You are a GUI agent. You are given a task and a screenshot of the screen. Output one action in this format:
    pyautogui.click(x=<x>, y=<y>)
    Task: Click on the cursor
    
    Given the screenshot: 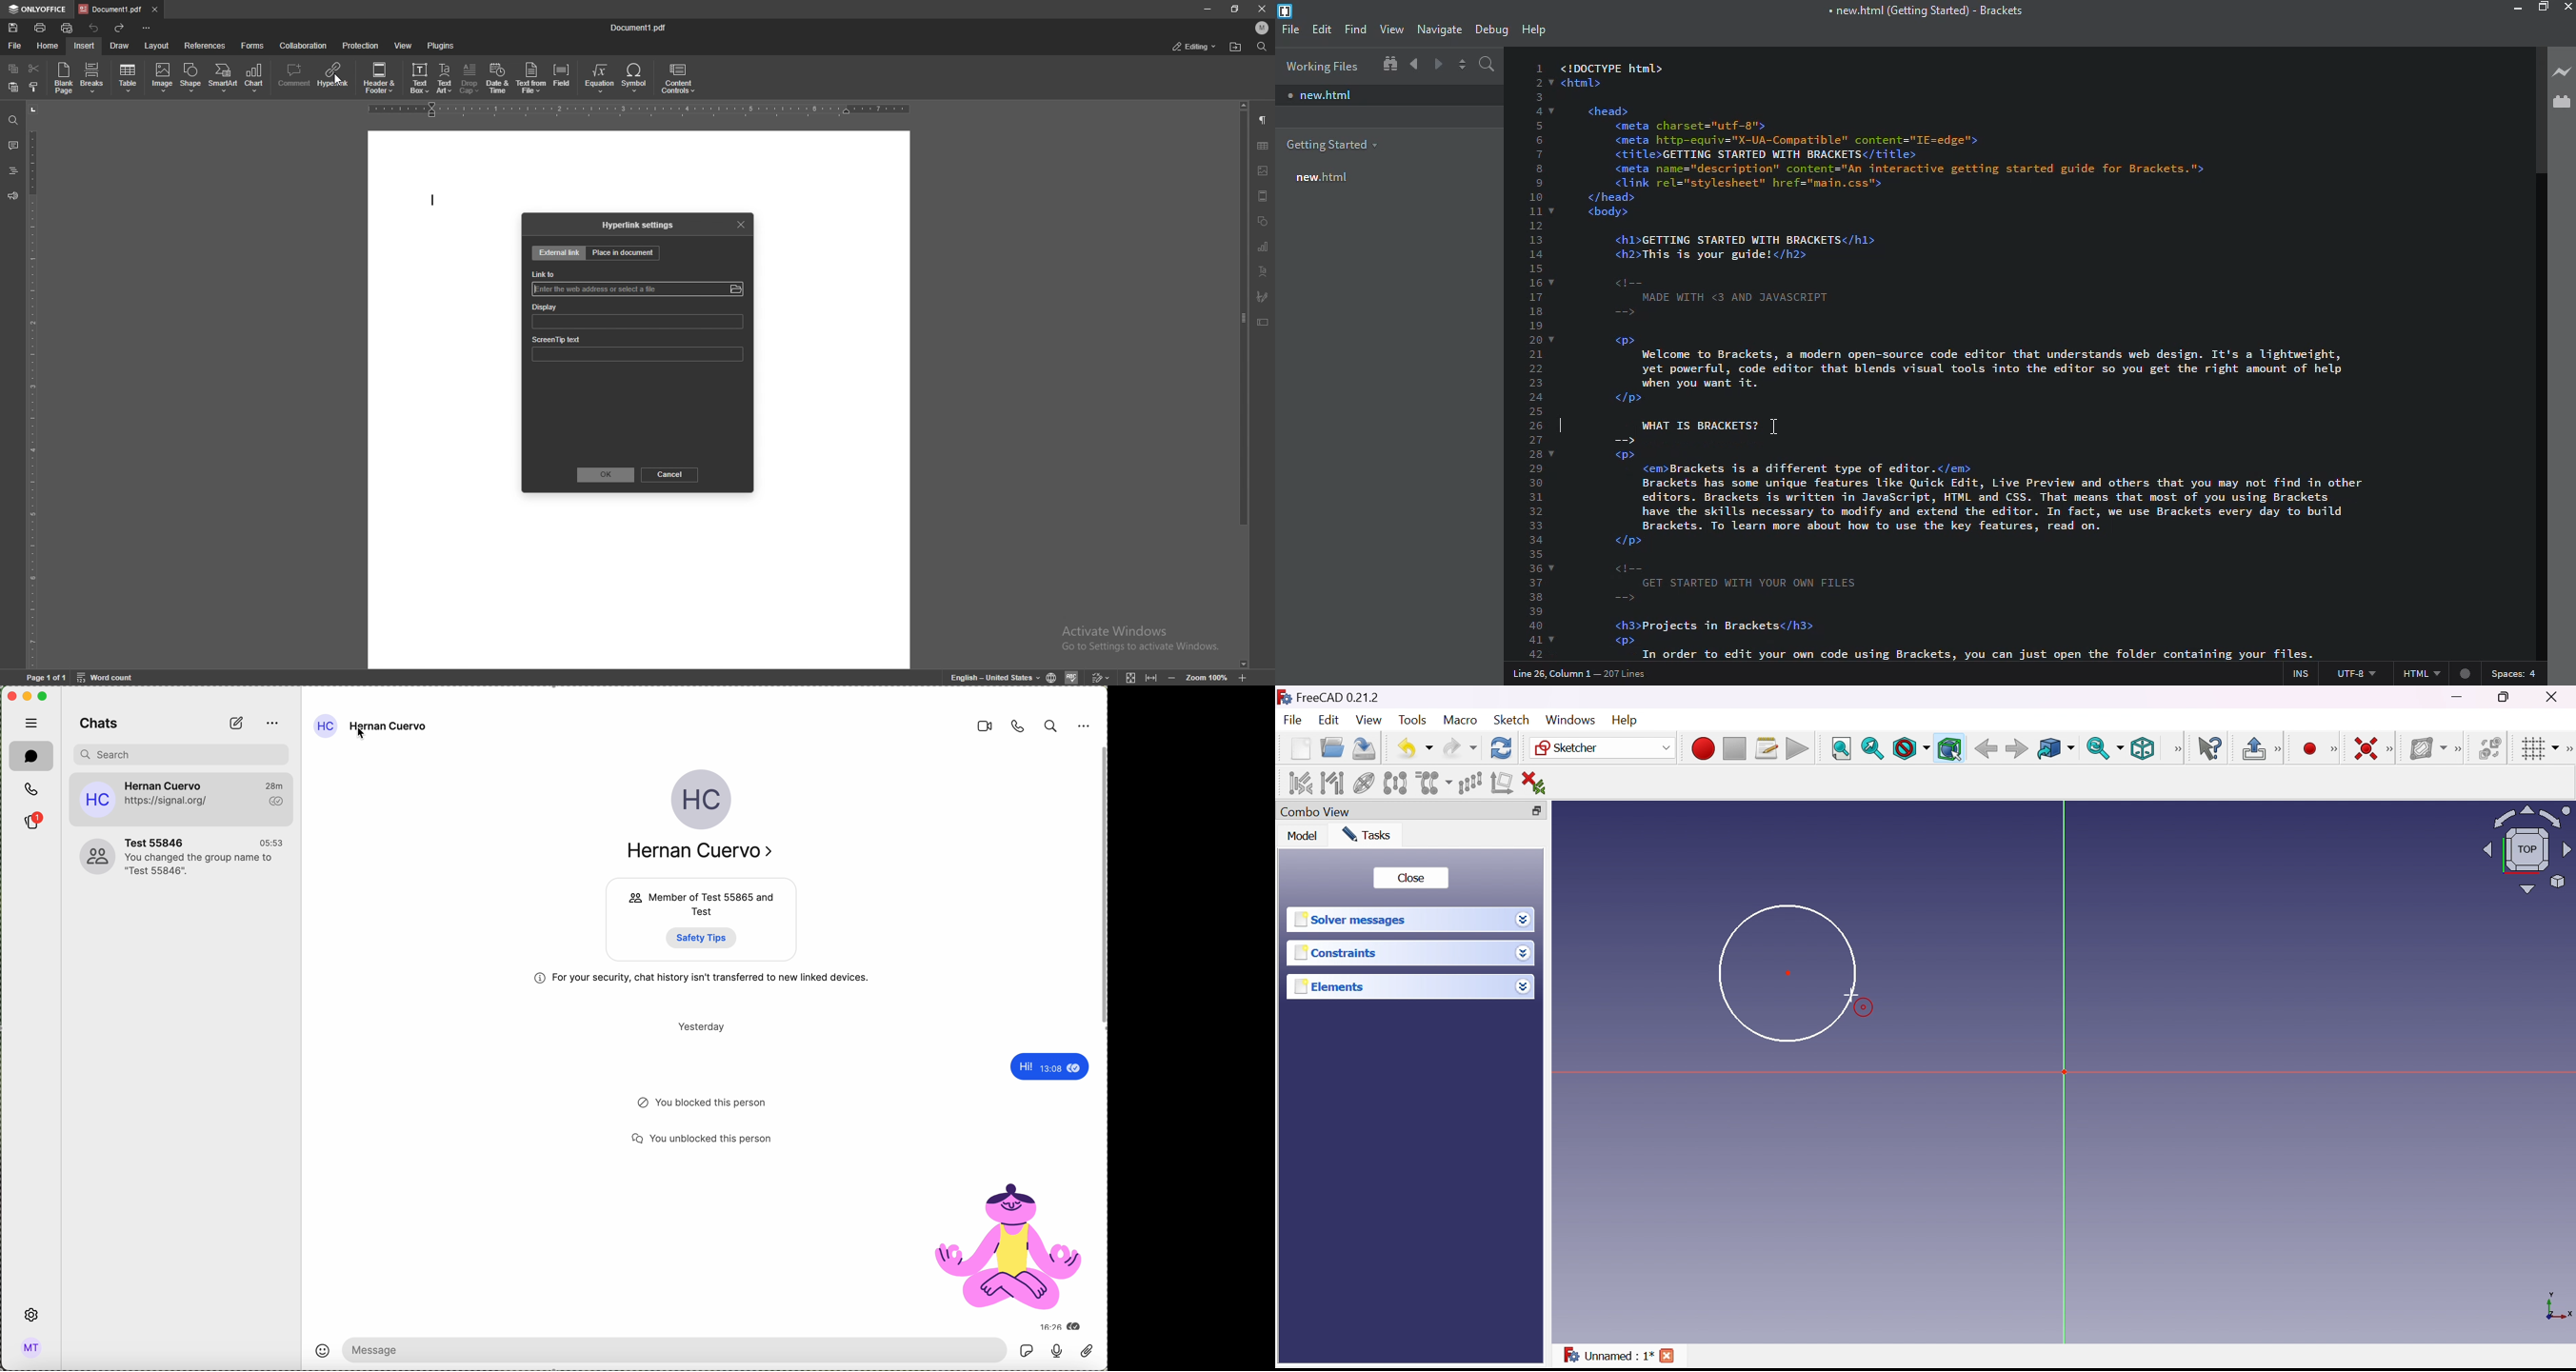 What is the action you would take?
    pyautogui.click(x=1783, y=424)
    